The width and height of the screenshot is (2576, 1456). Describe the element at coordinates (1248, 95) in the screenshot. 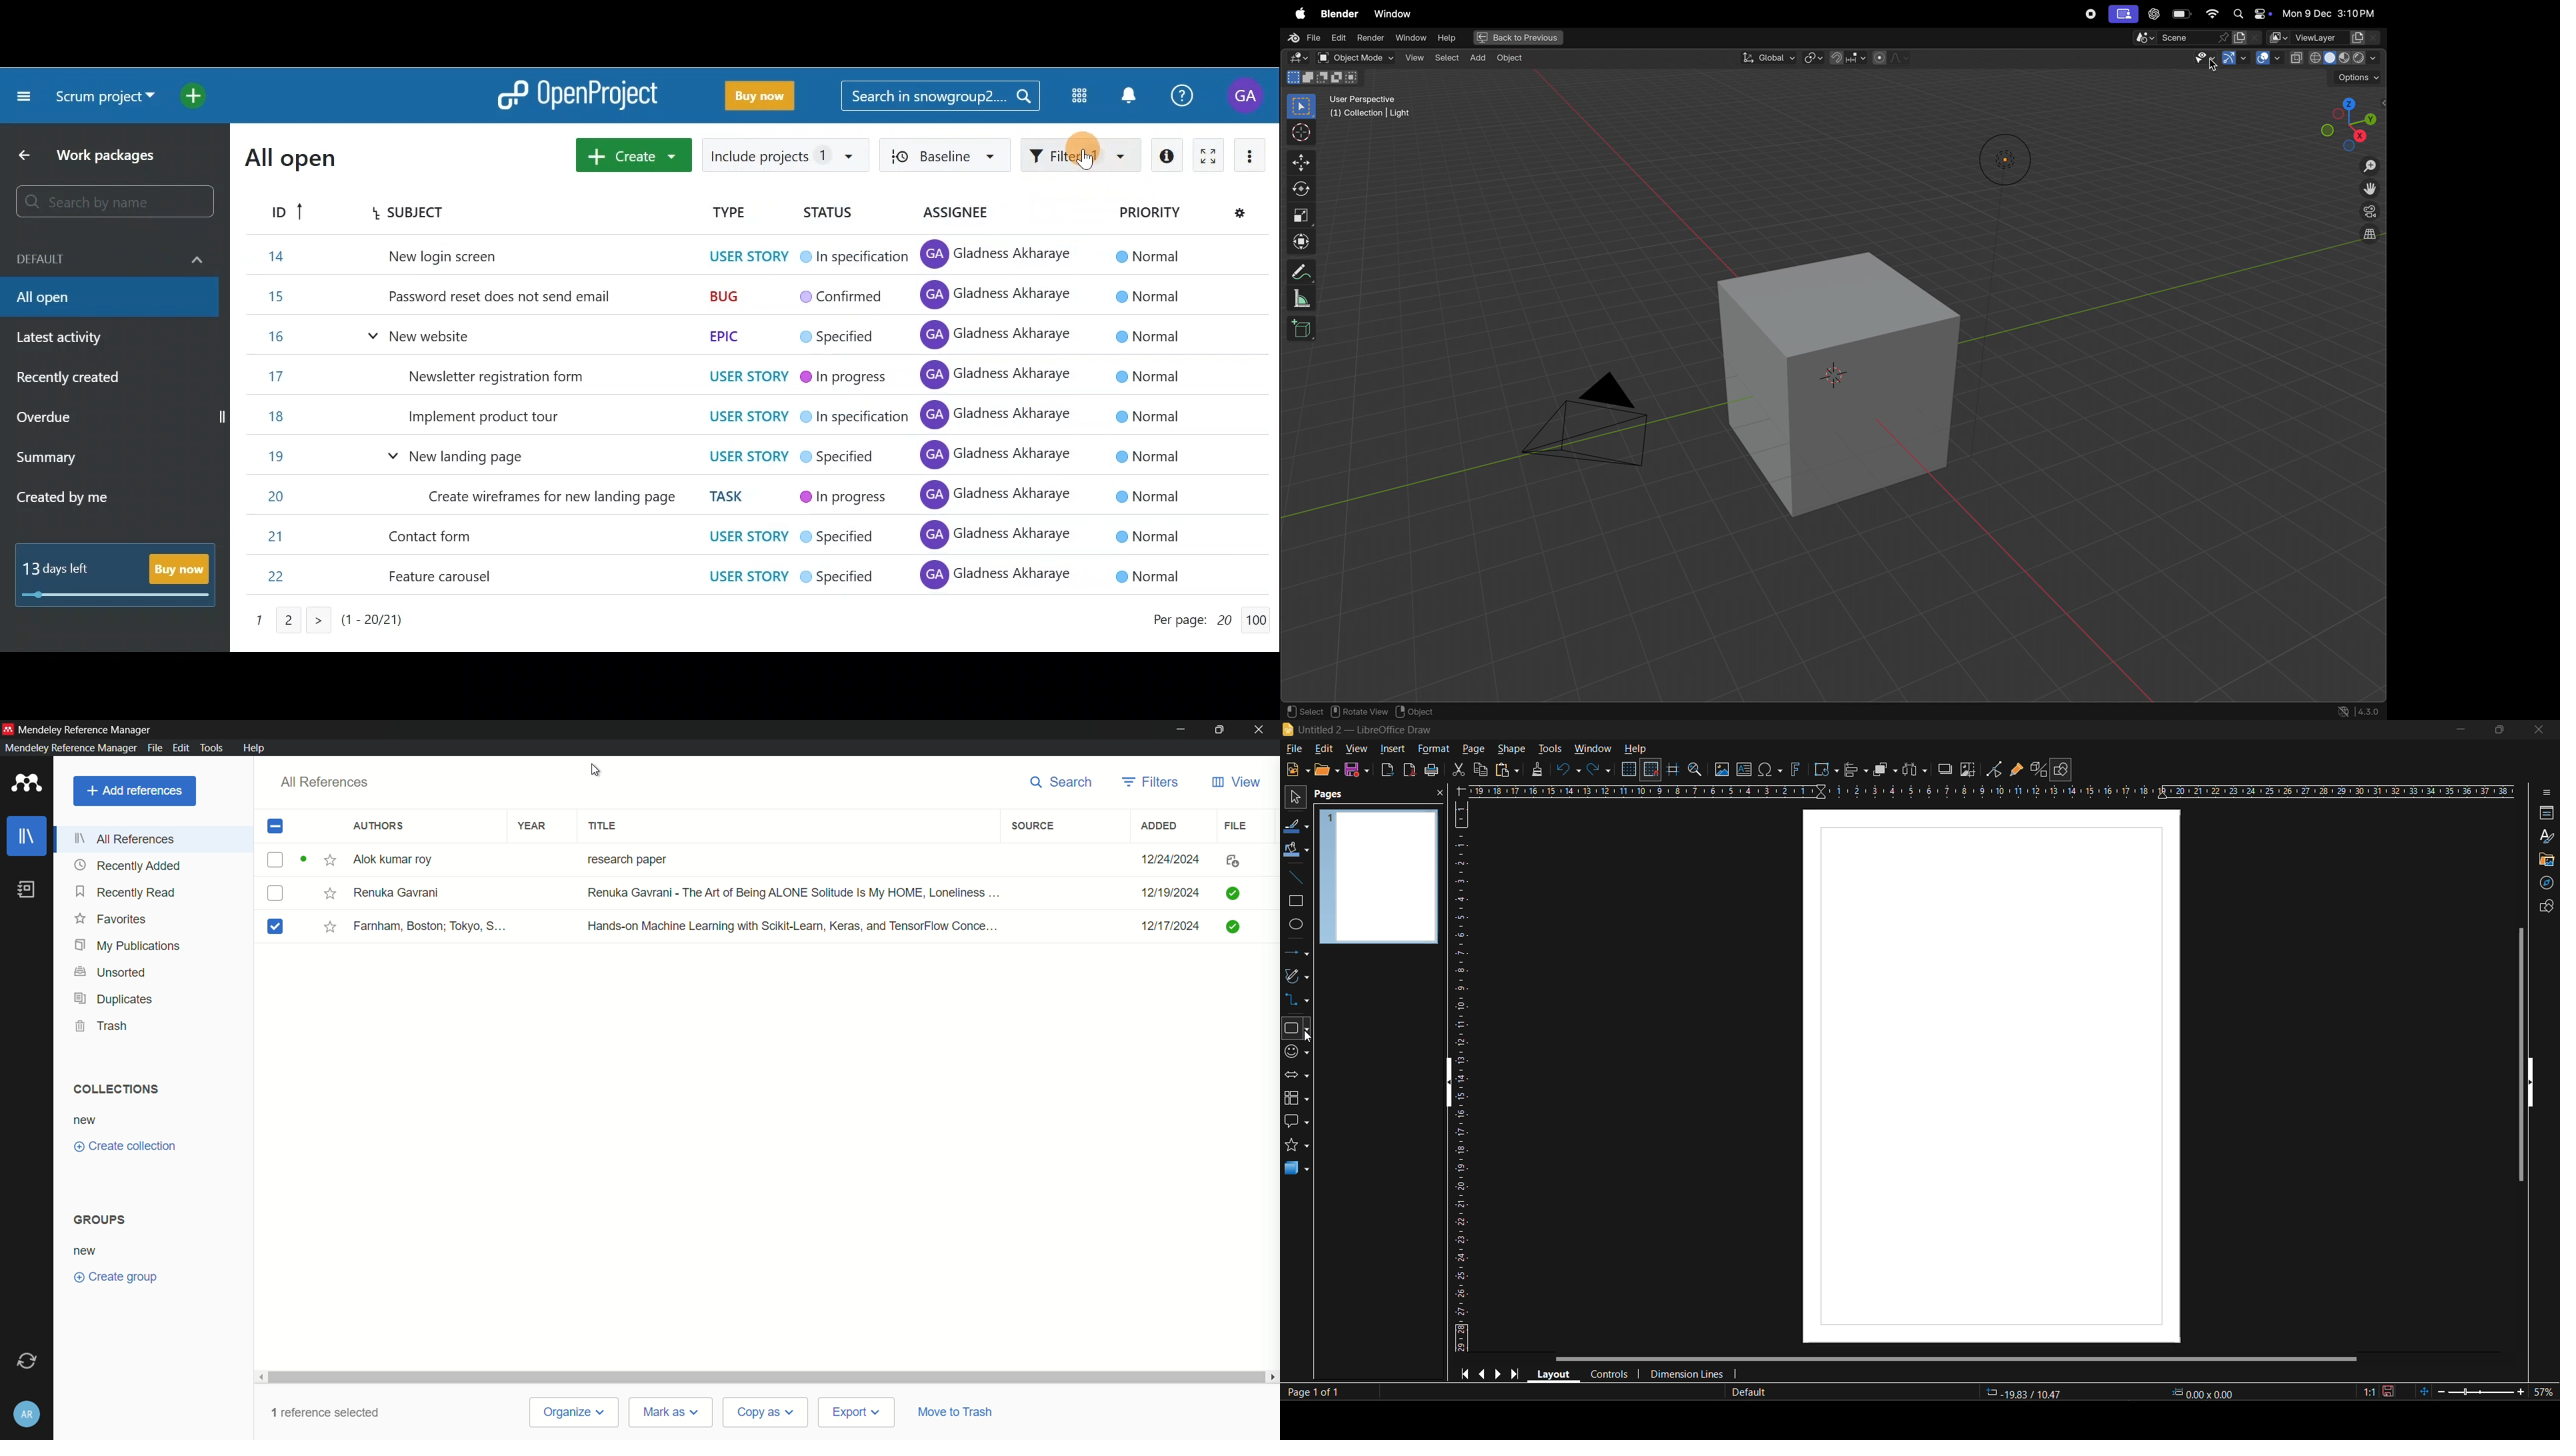

I see `Account name` at that location.